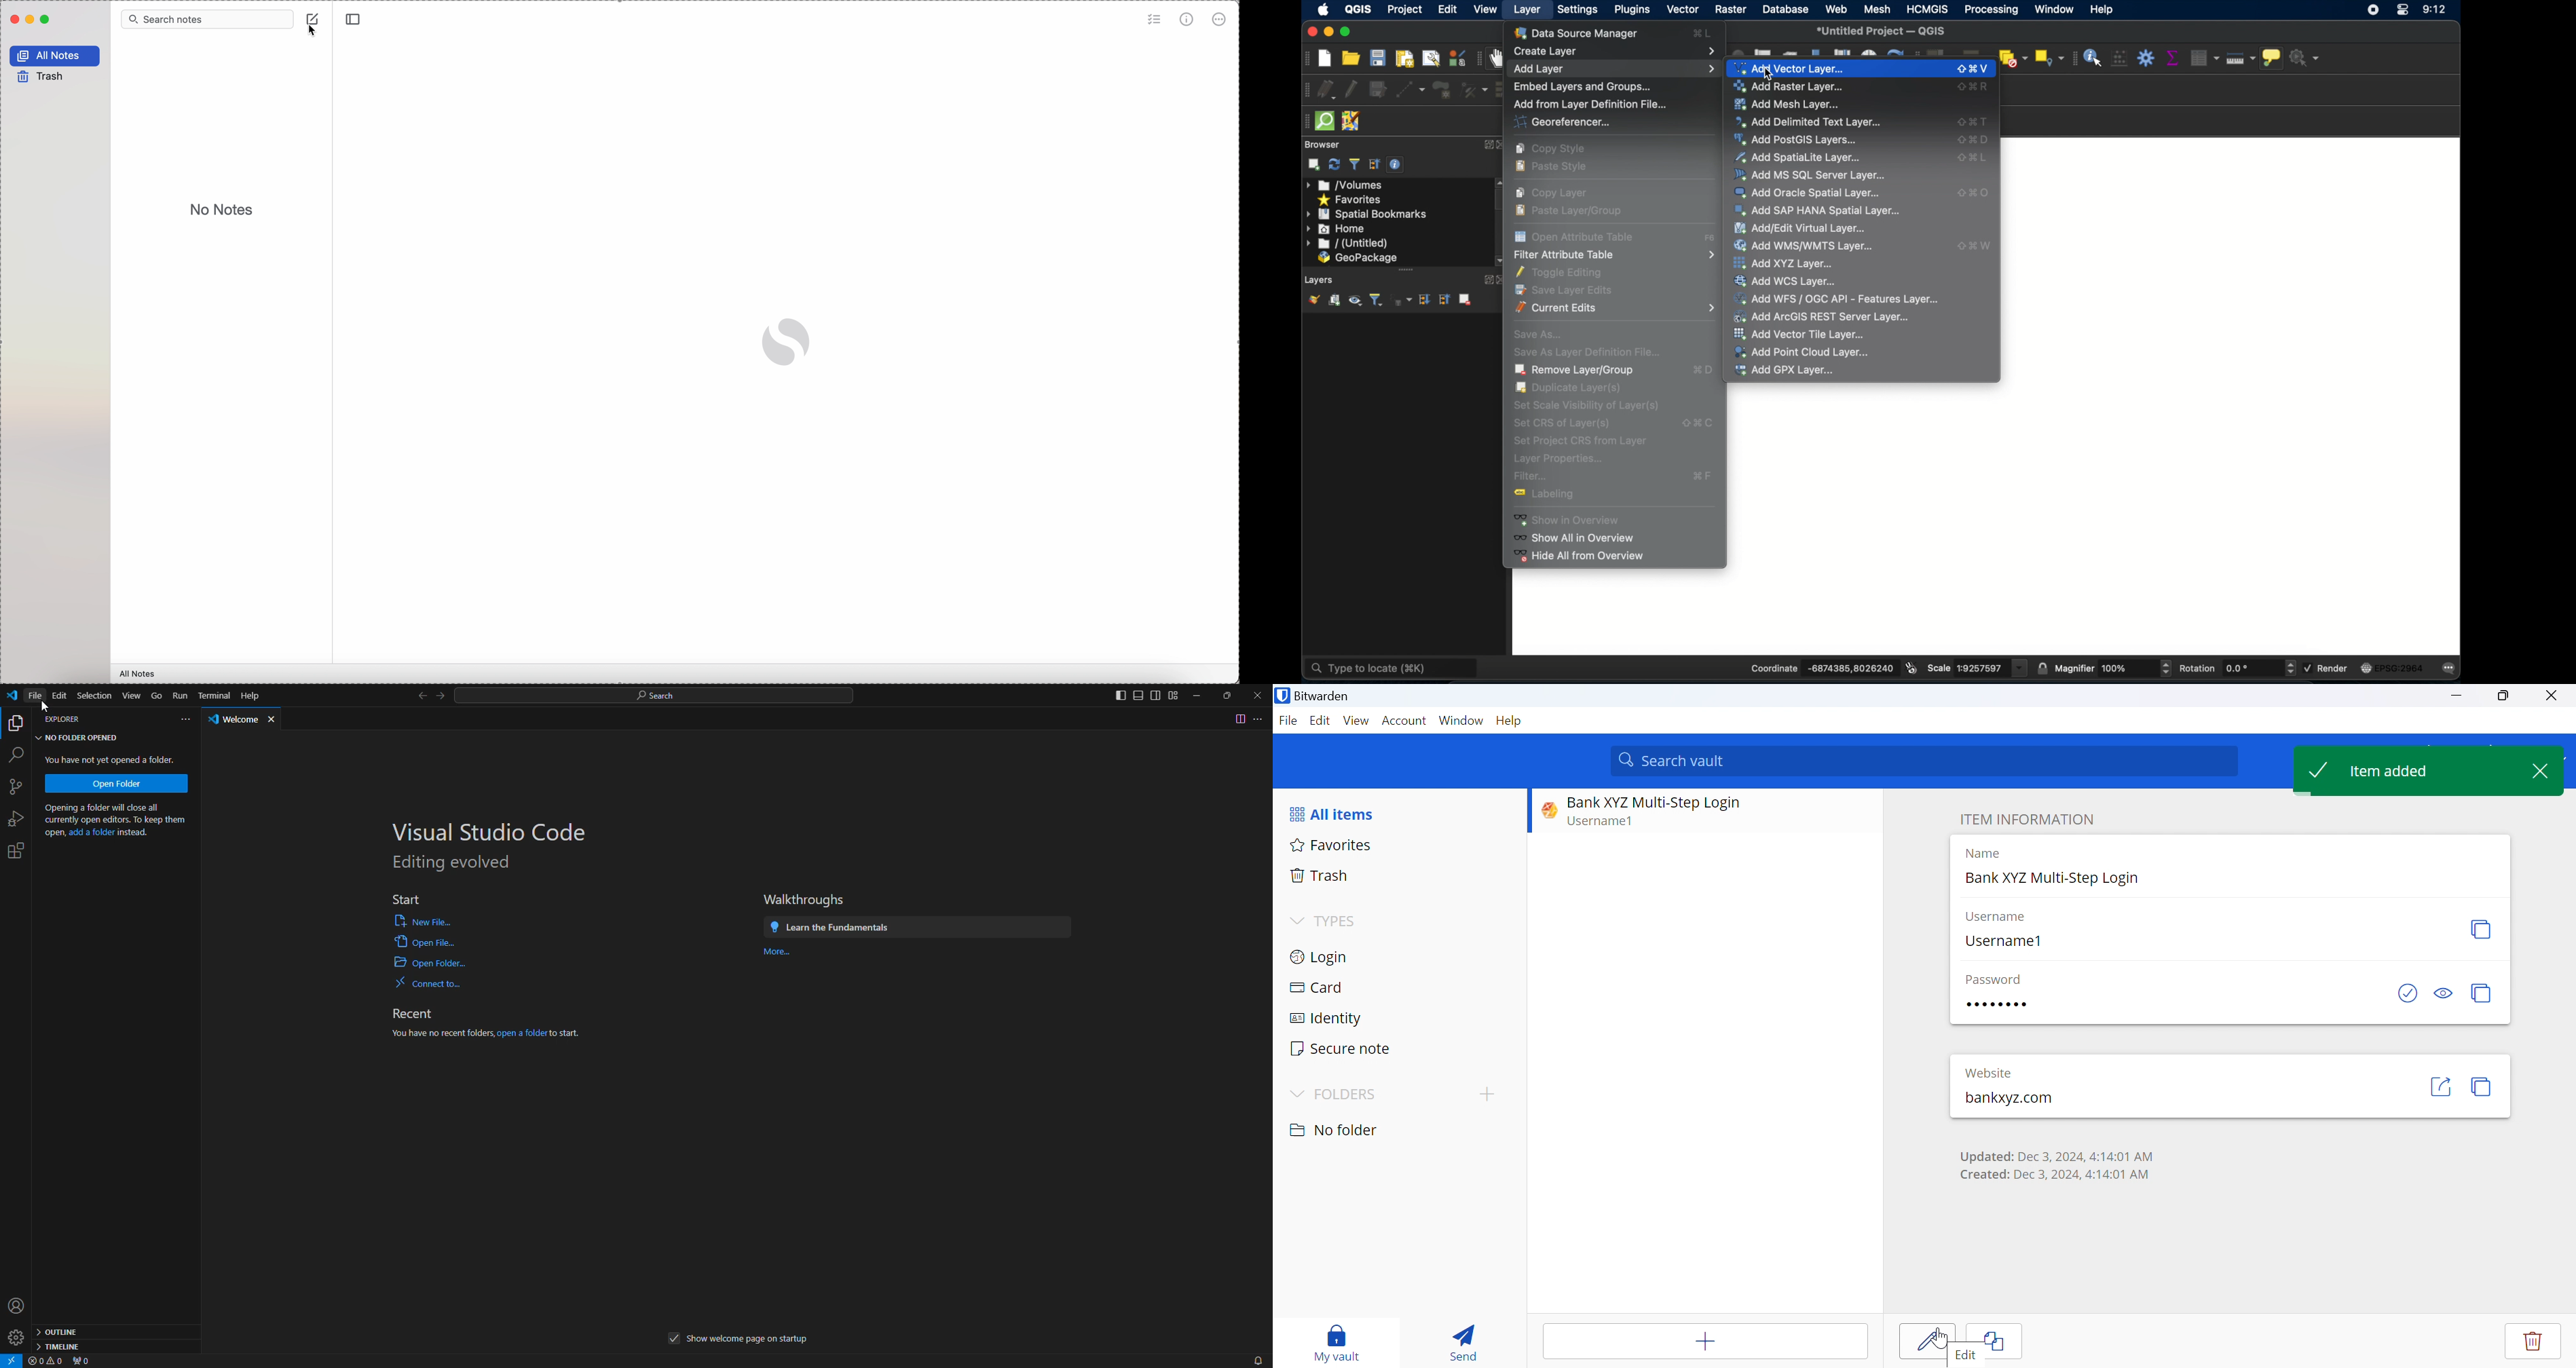 This screenshot has width=2576, height=1372. What do you see at coordinates (1665, 799) in the screenshot?
I see `Bank XYZ Multi step login` at bounding box center [1665, 799].